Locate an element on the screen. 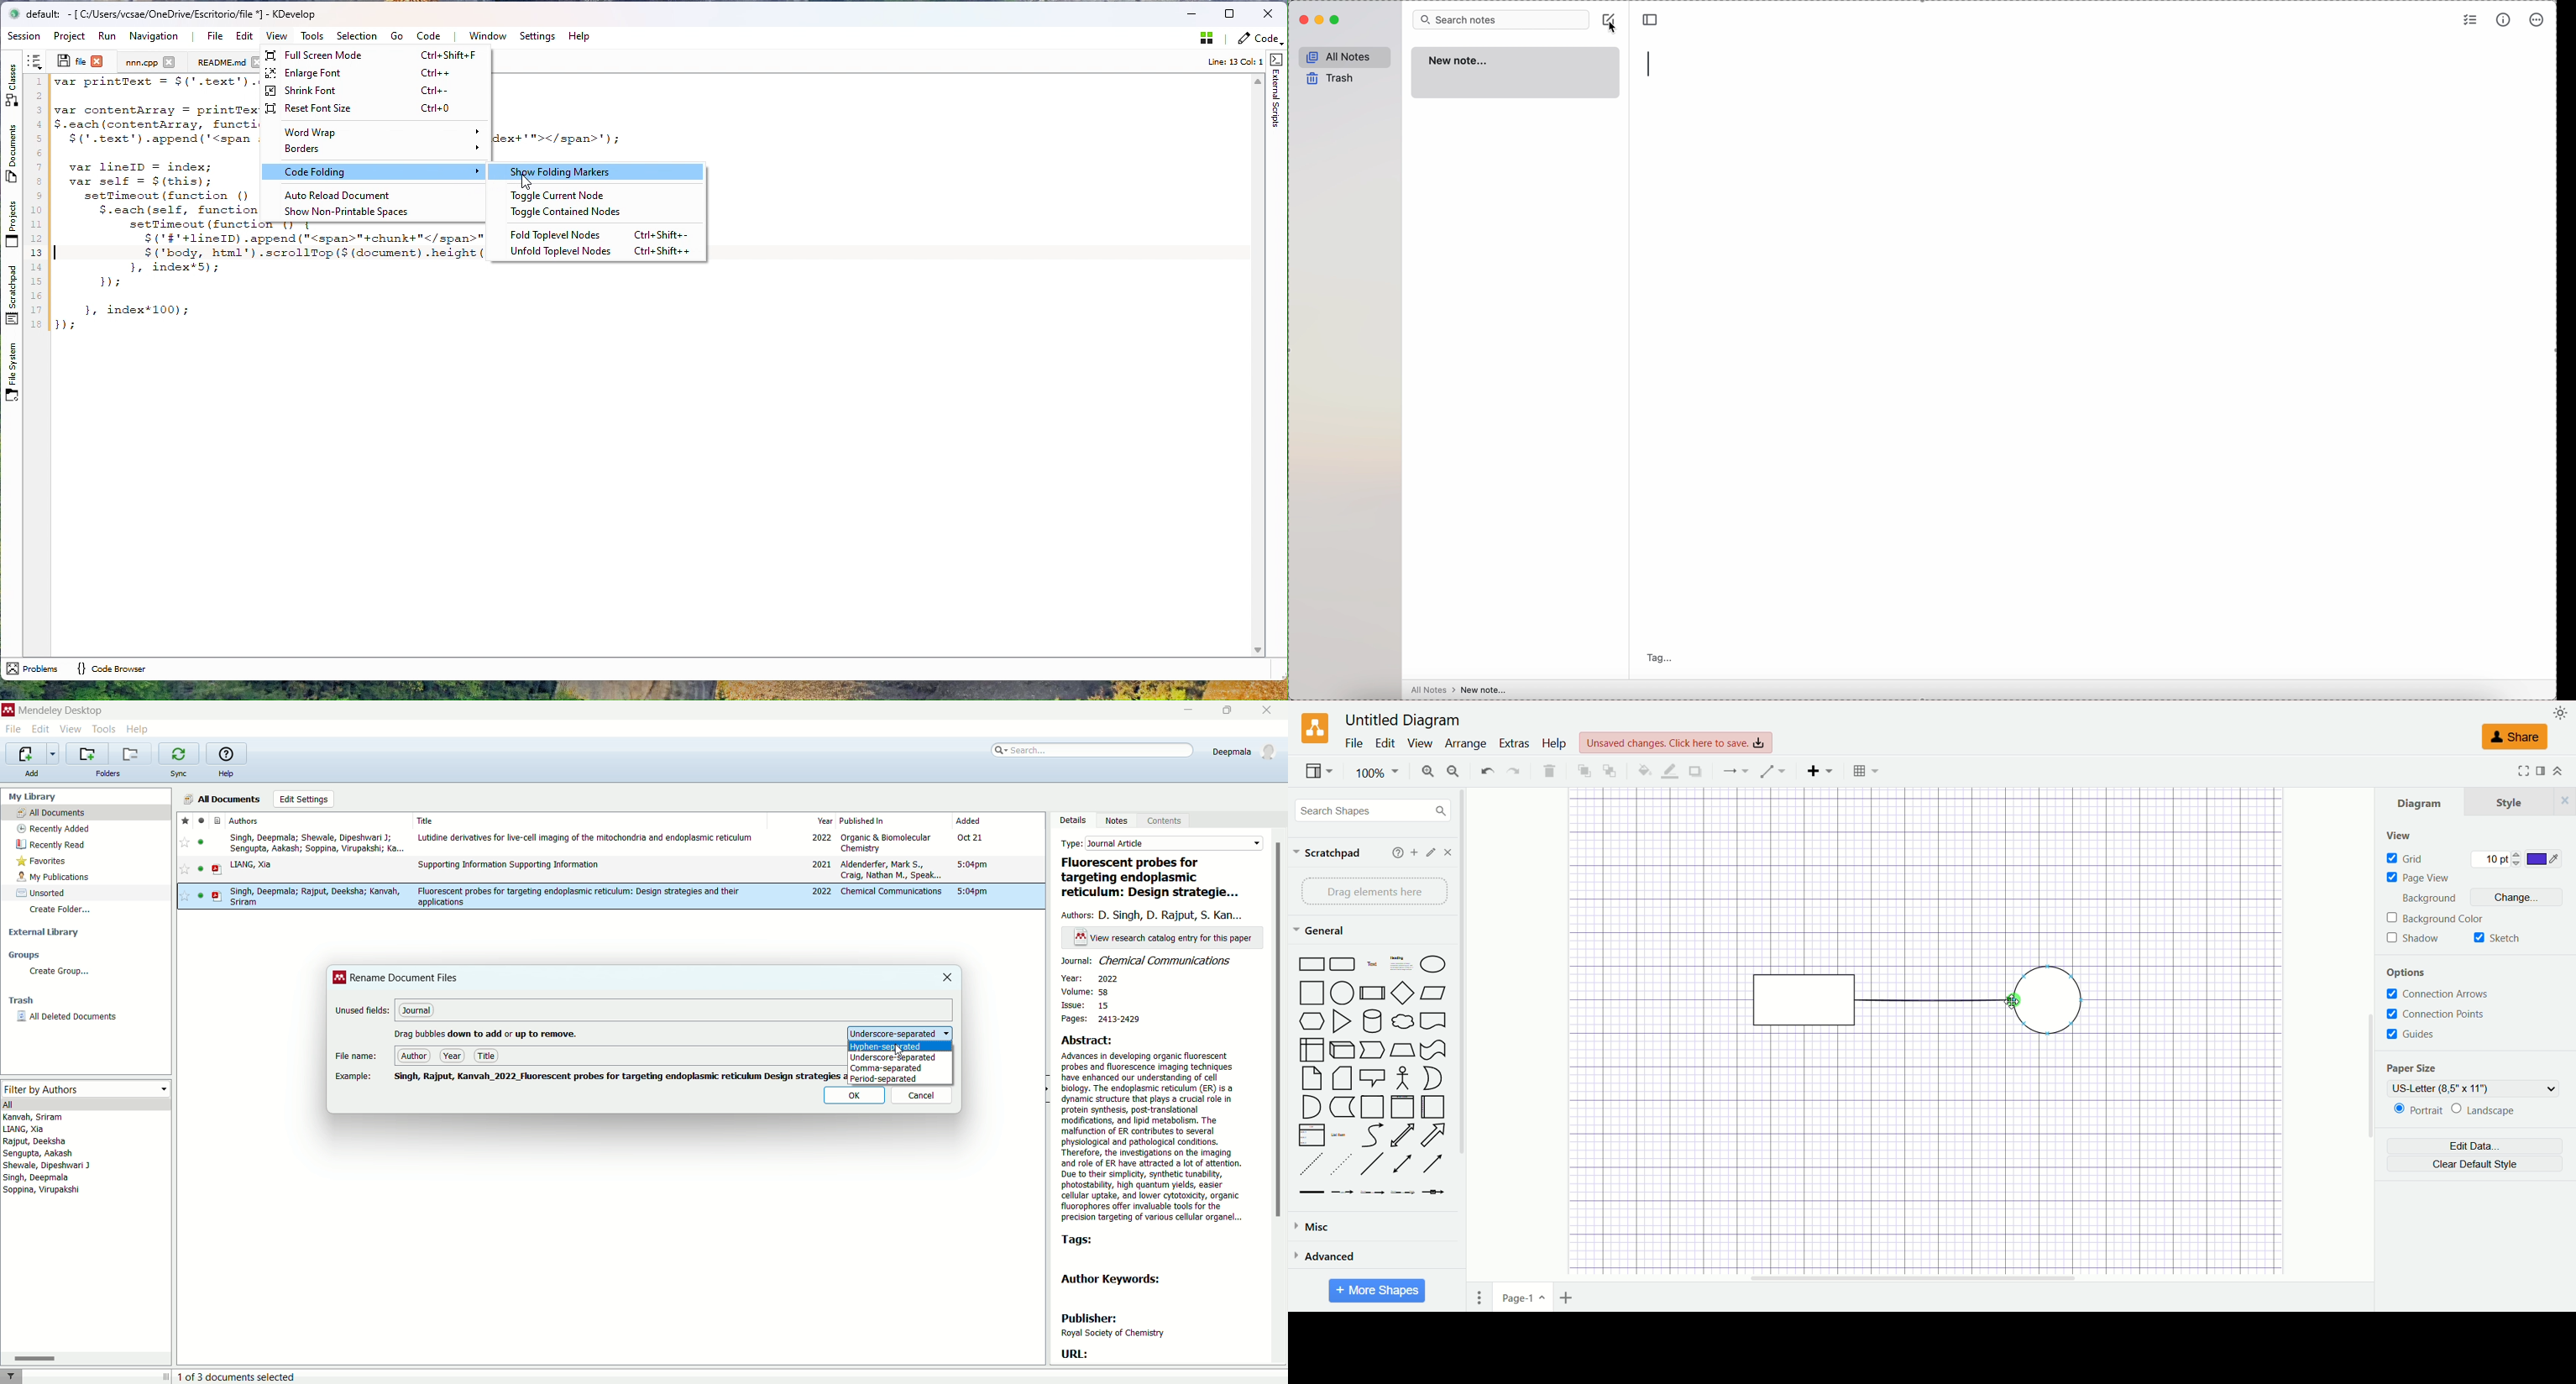 The image size is (2576, 1400). y LIANG, Xia is located at coordinates (261, 865).